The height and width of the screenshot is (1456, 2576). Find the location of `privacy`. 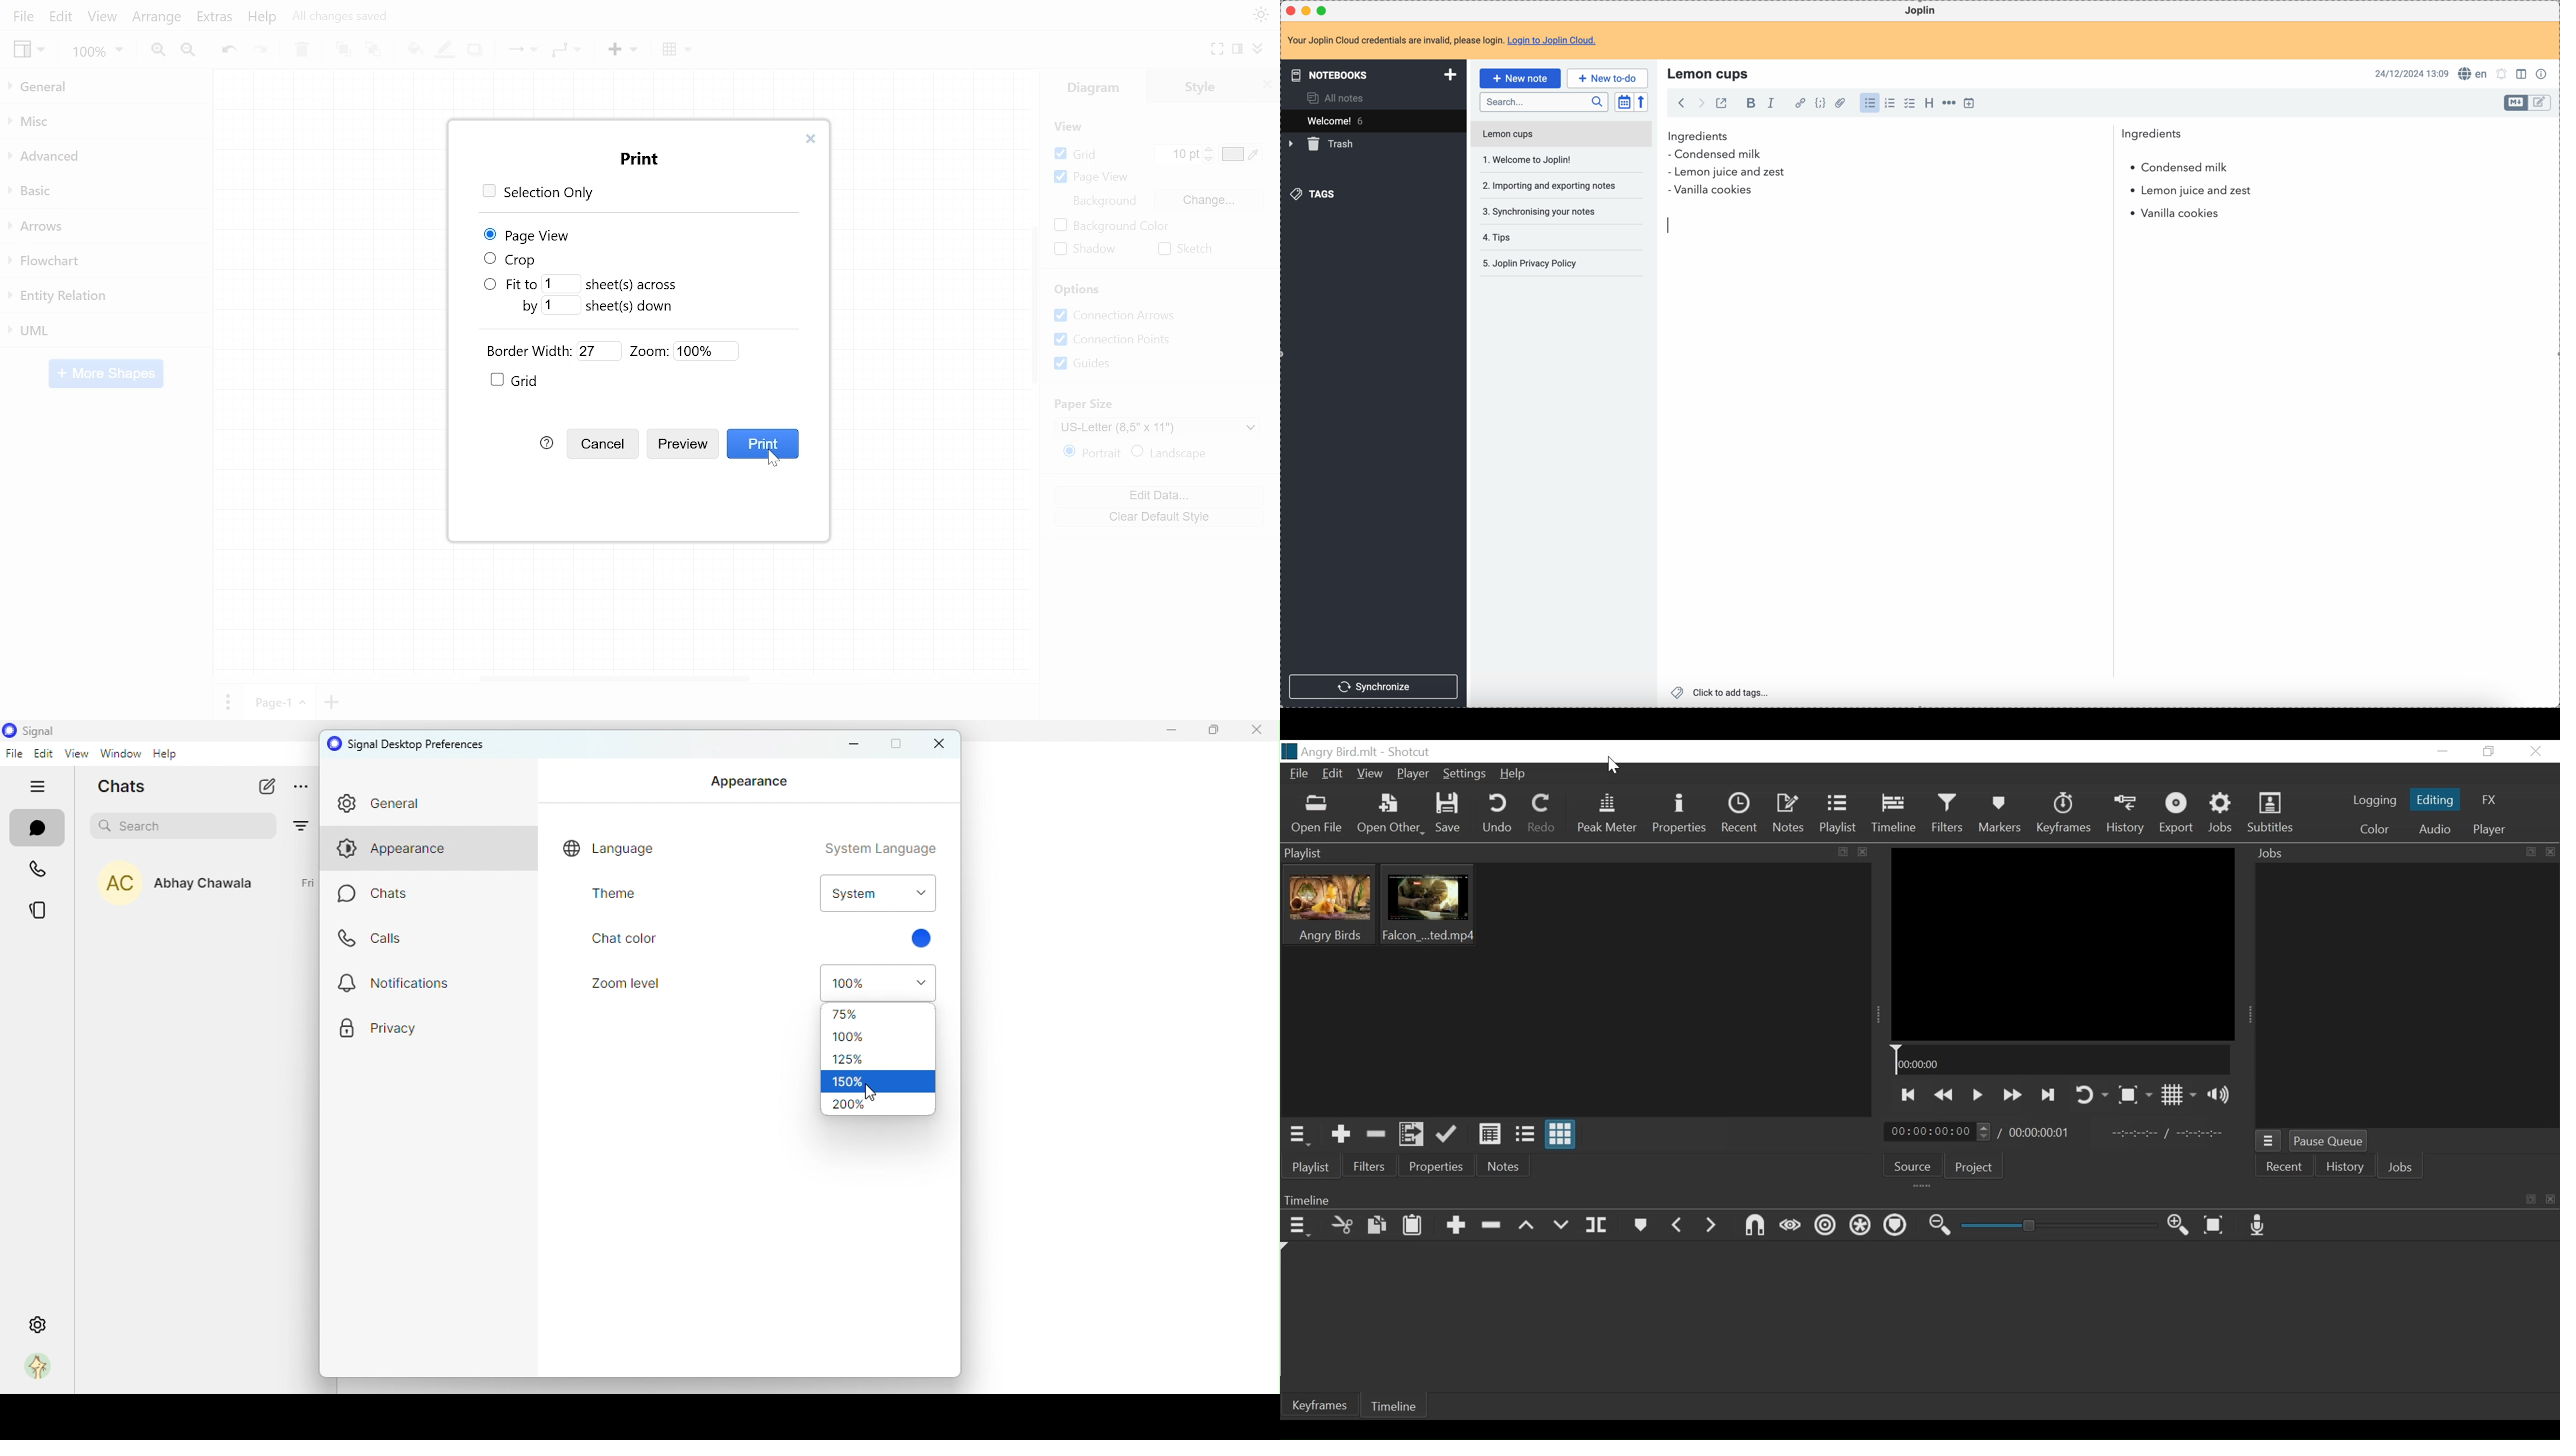

privacy is located at coordinates (379, 1035).